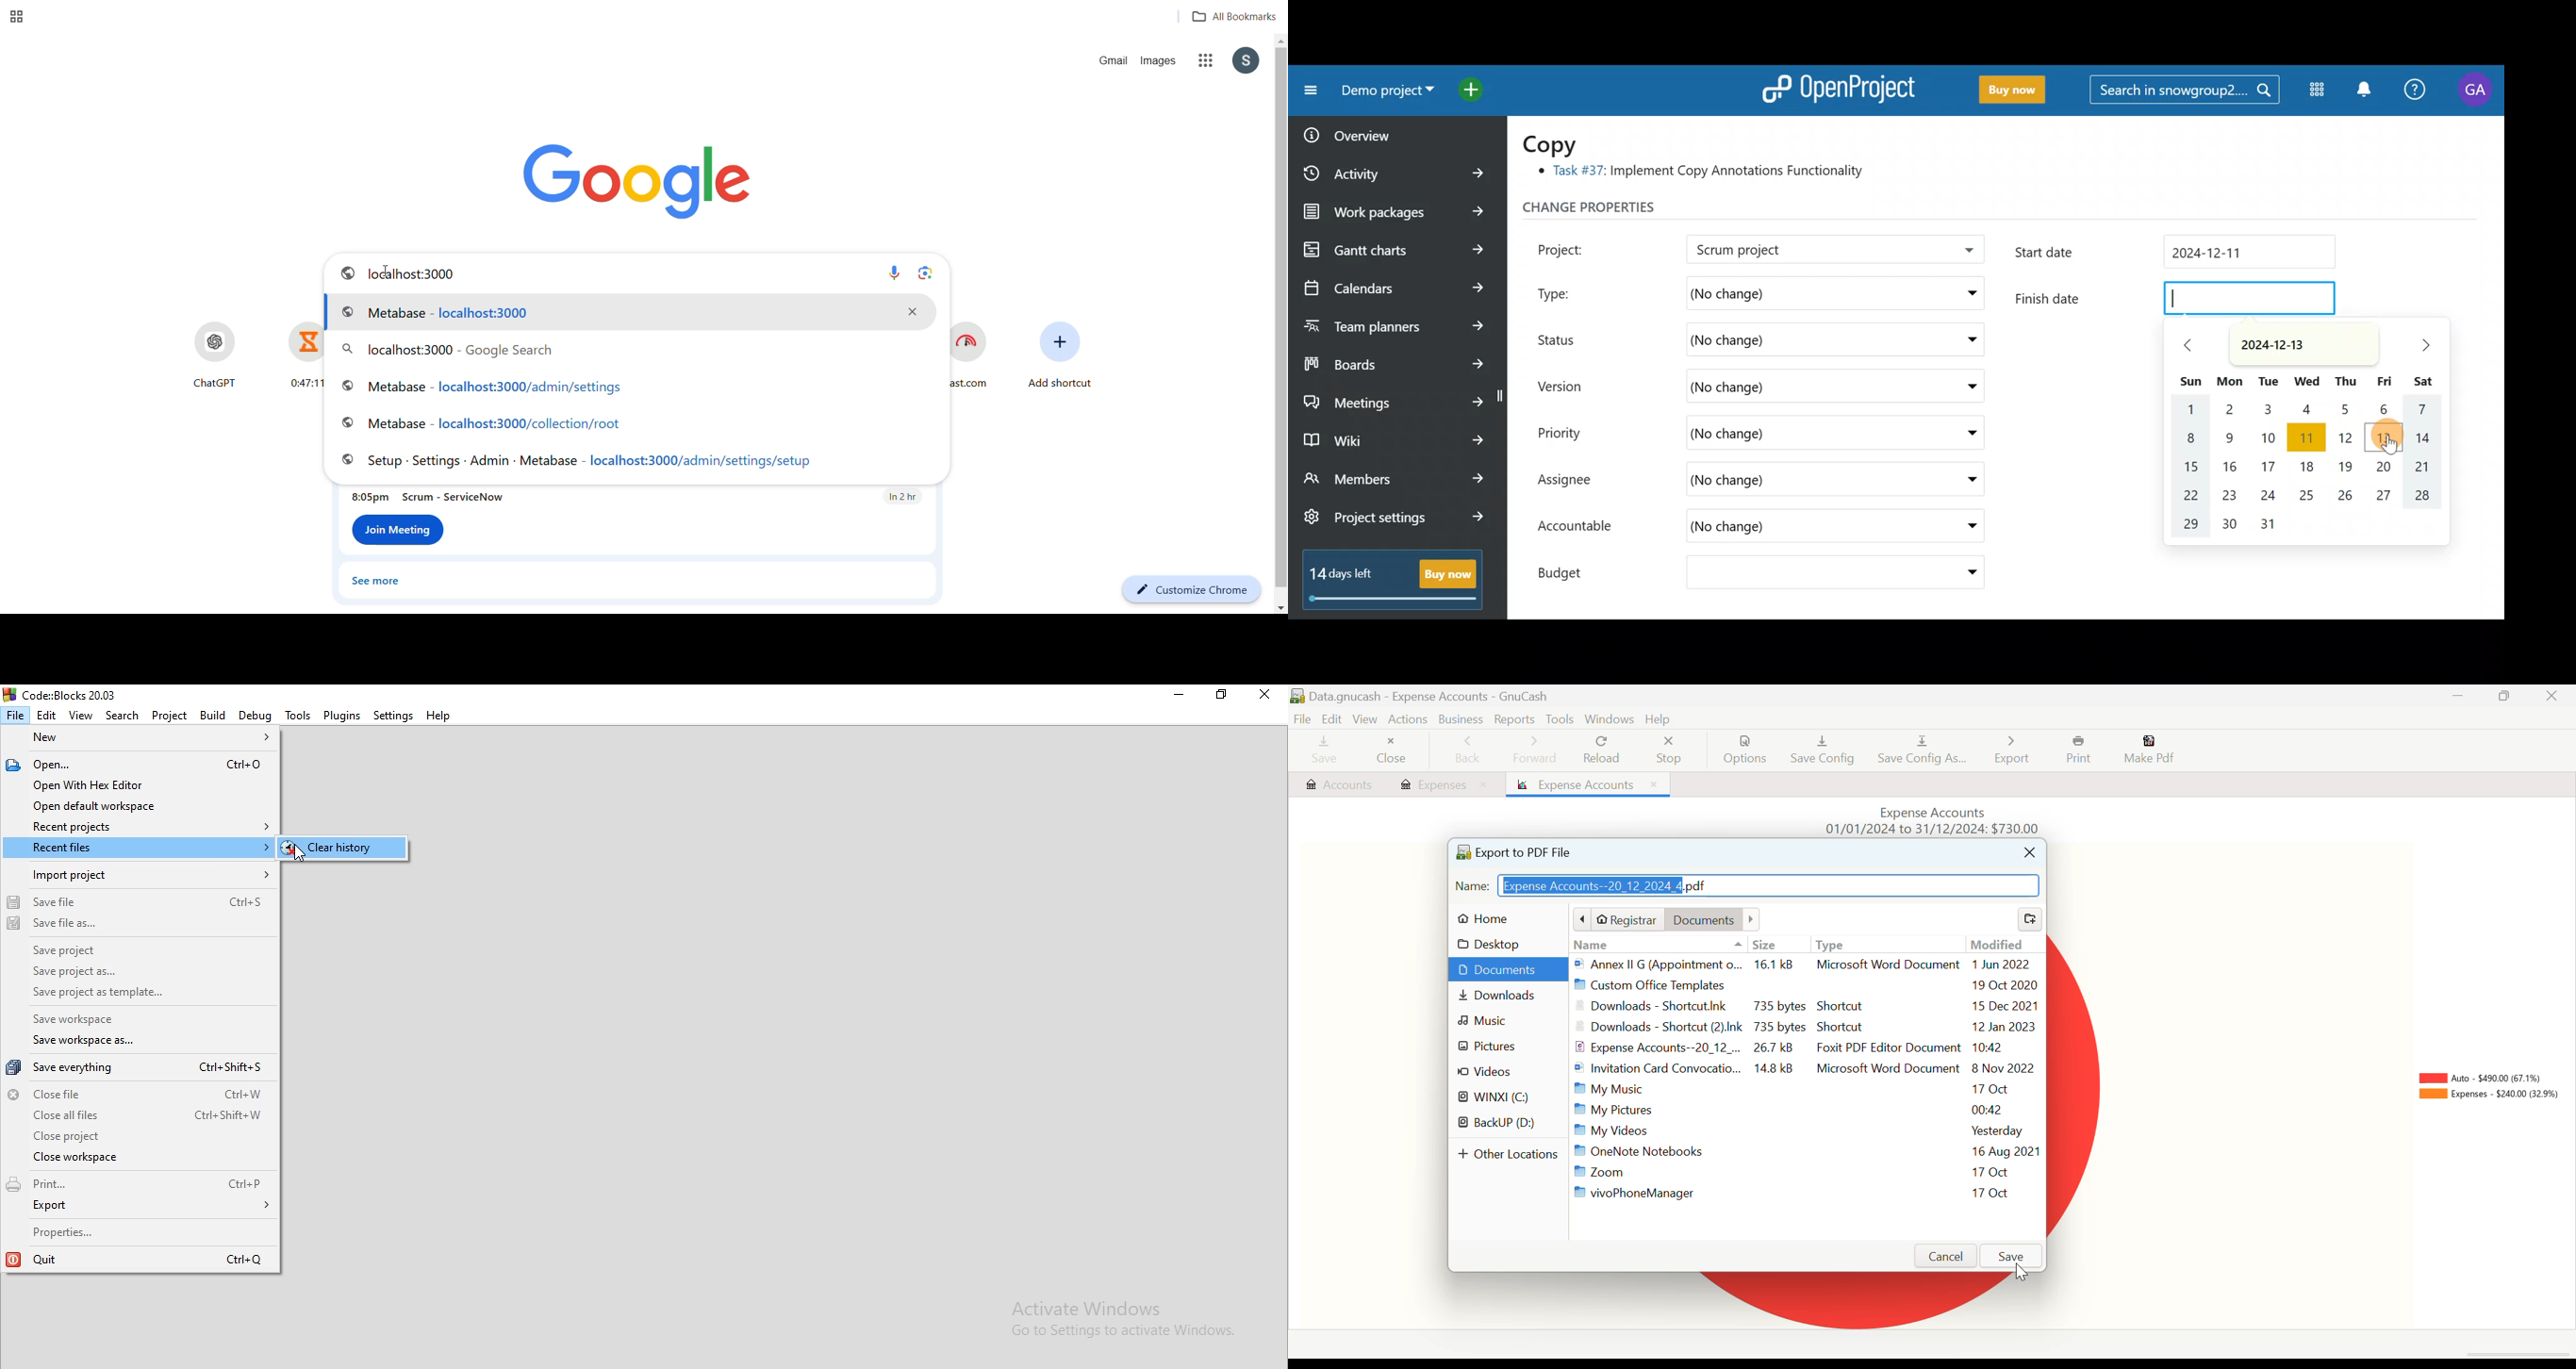 The image size is (2576, 1372). I want to click on Account name, so click(2476, 90).